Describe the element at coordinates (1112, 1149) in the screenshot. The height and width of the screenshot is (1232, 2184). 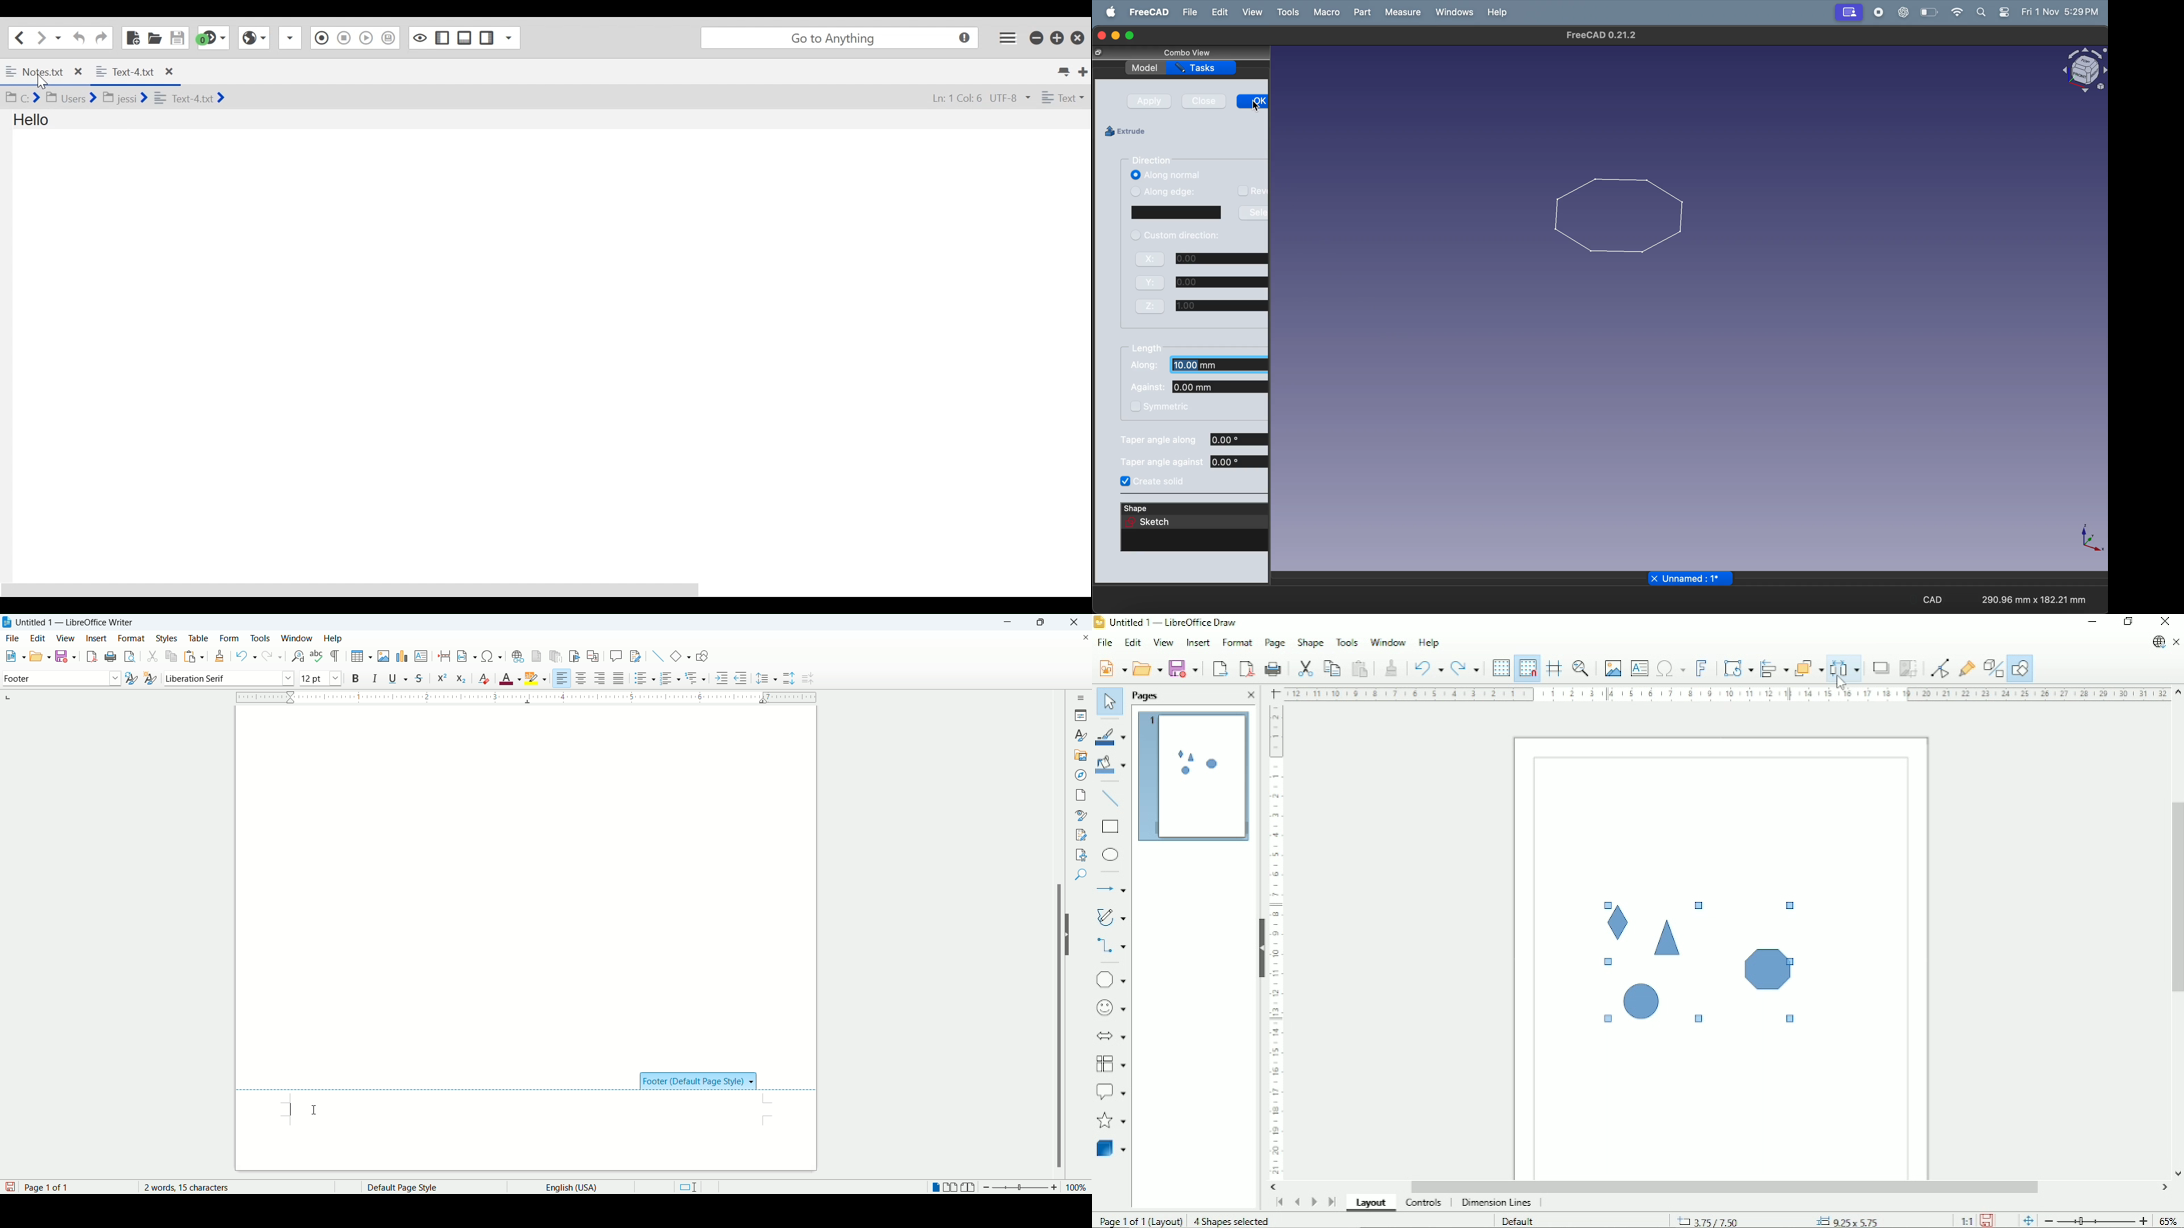
I see `3 D Objects` at that location.